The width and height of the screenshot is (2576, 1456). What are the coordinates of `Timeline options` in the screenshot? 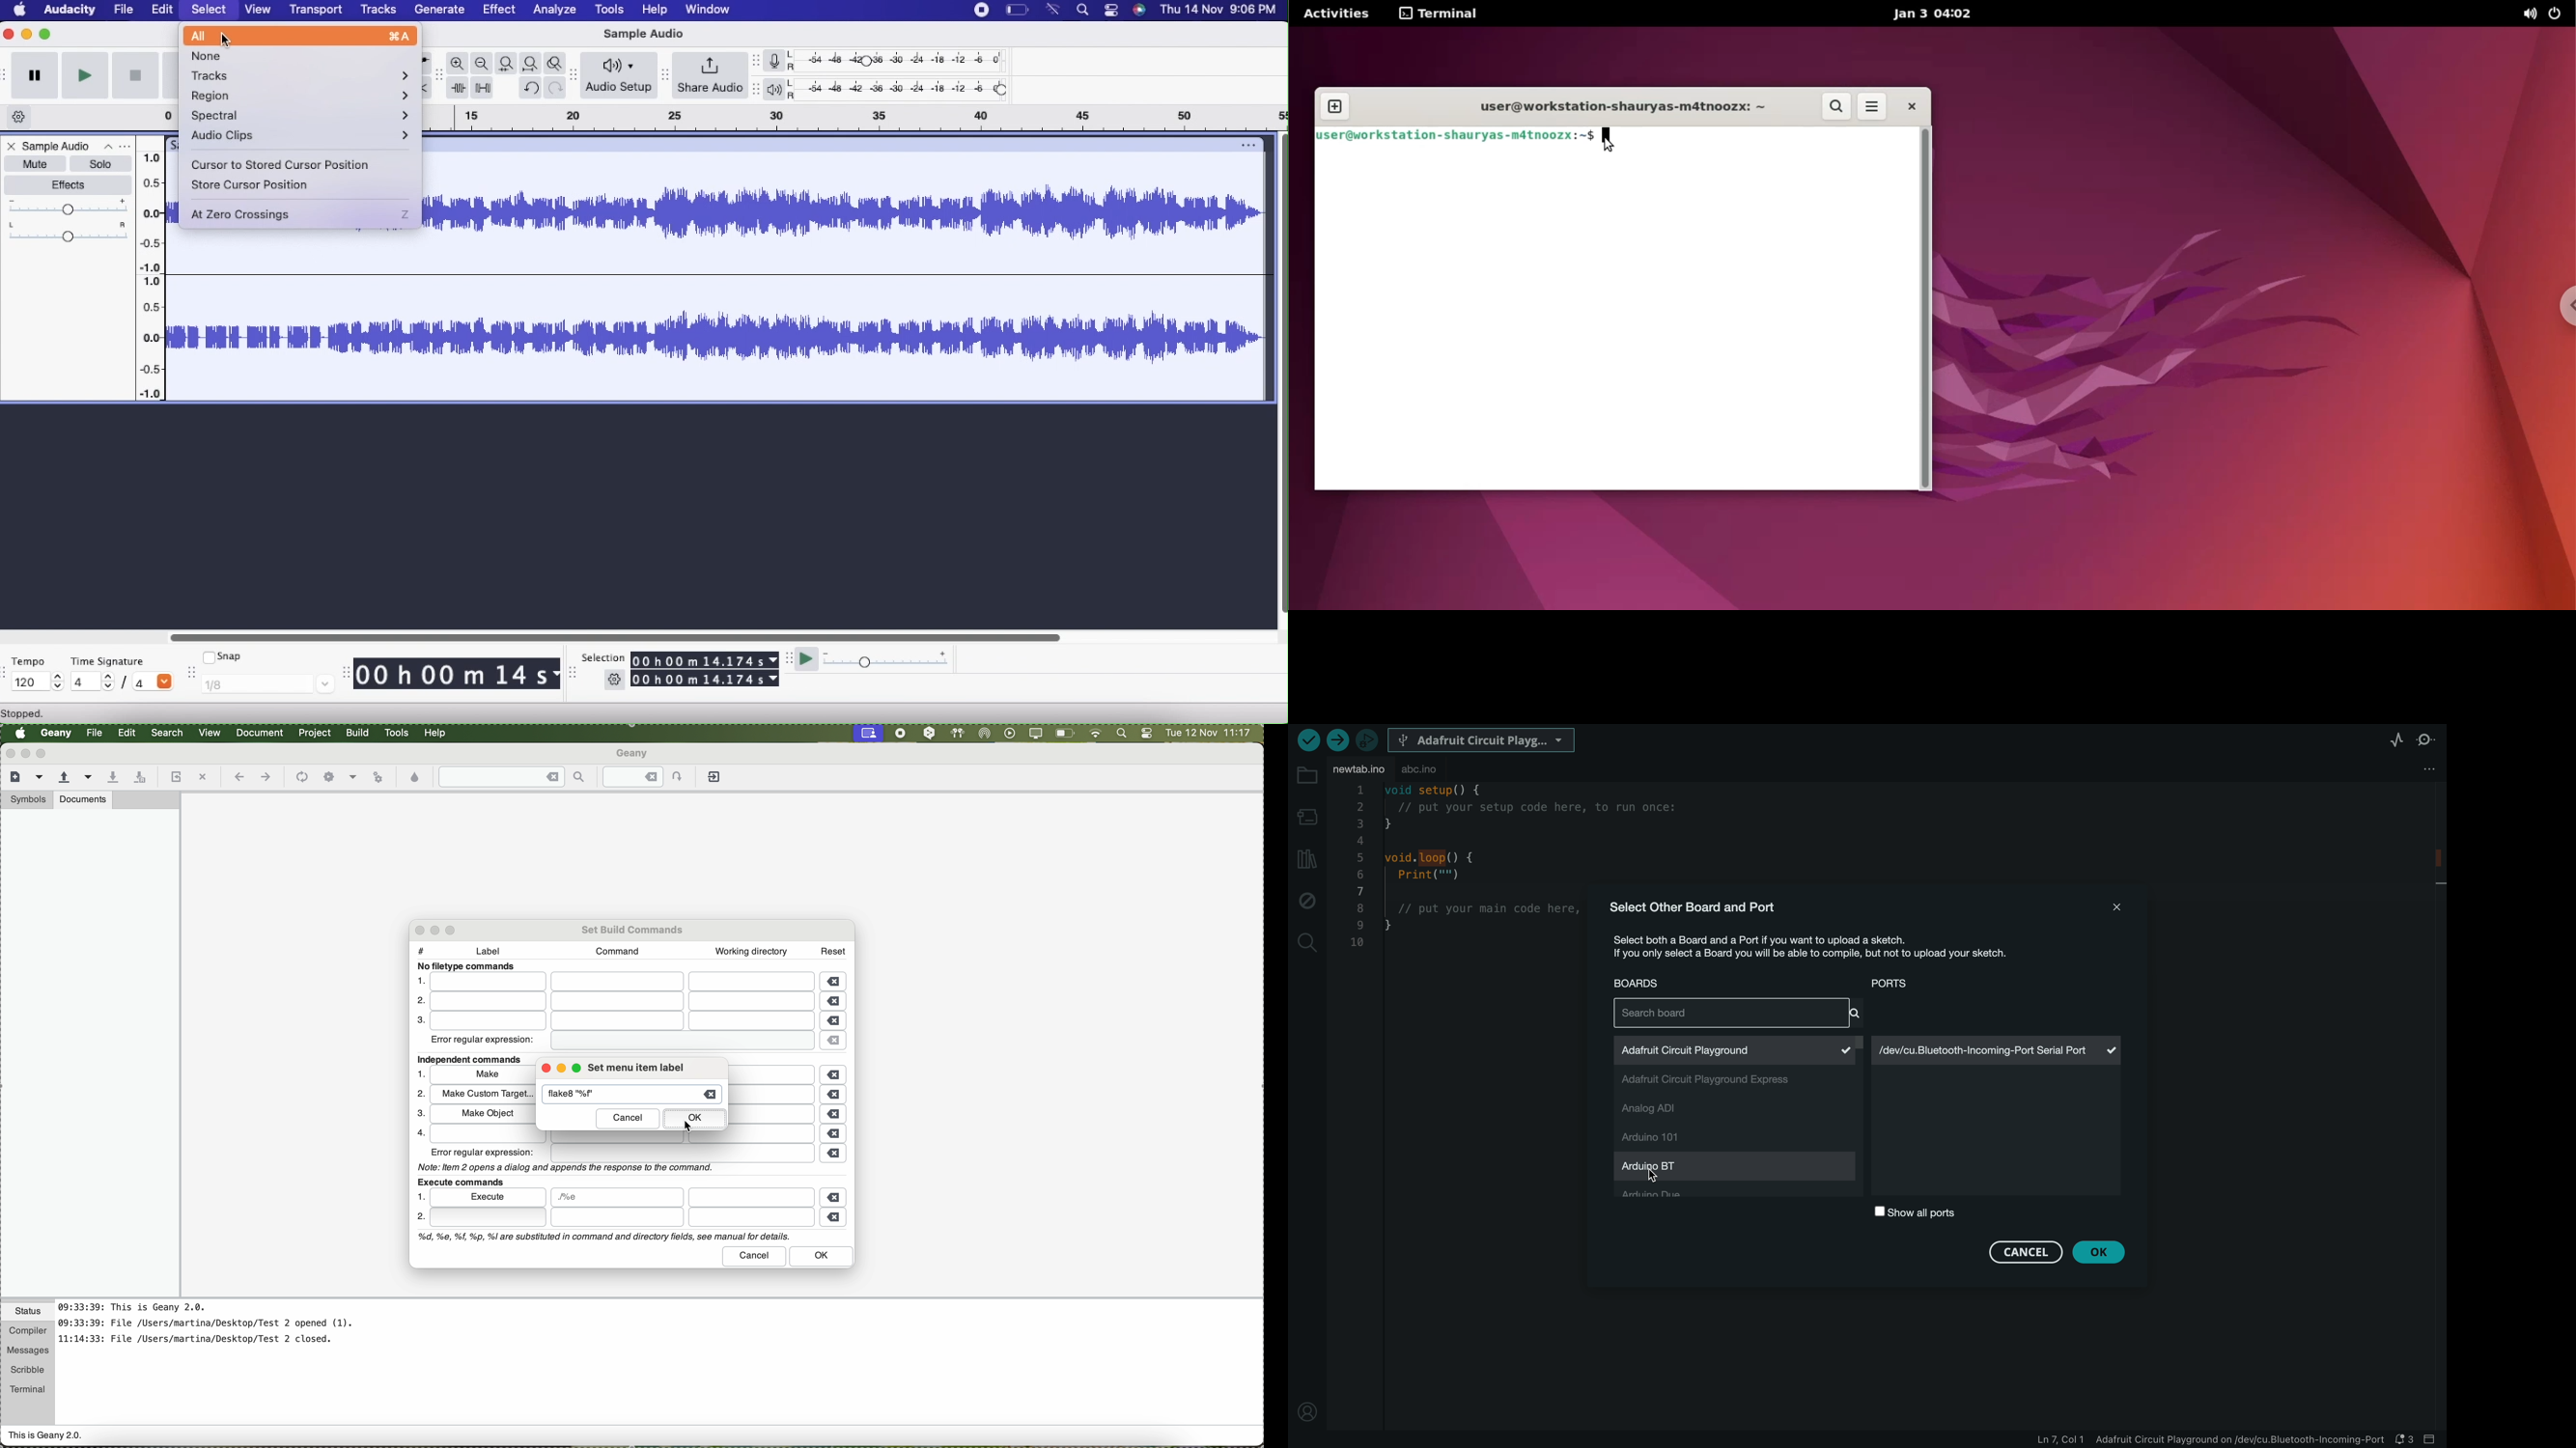 It's located at (21, 117).